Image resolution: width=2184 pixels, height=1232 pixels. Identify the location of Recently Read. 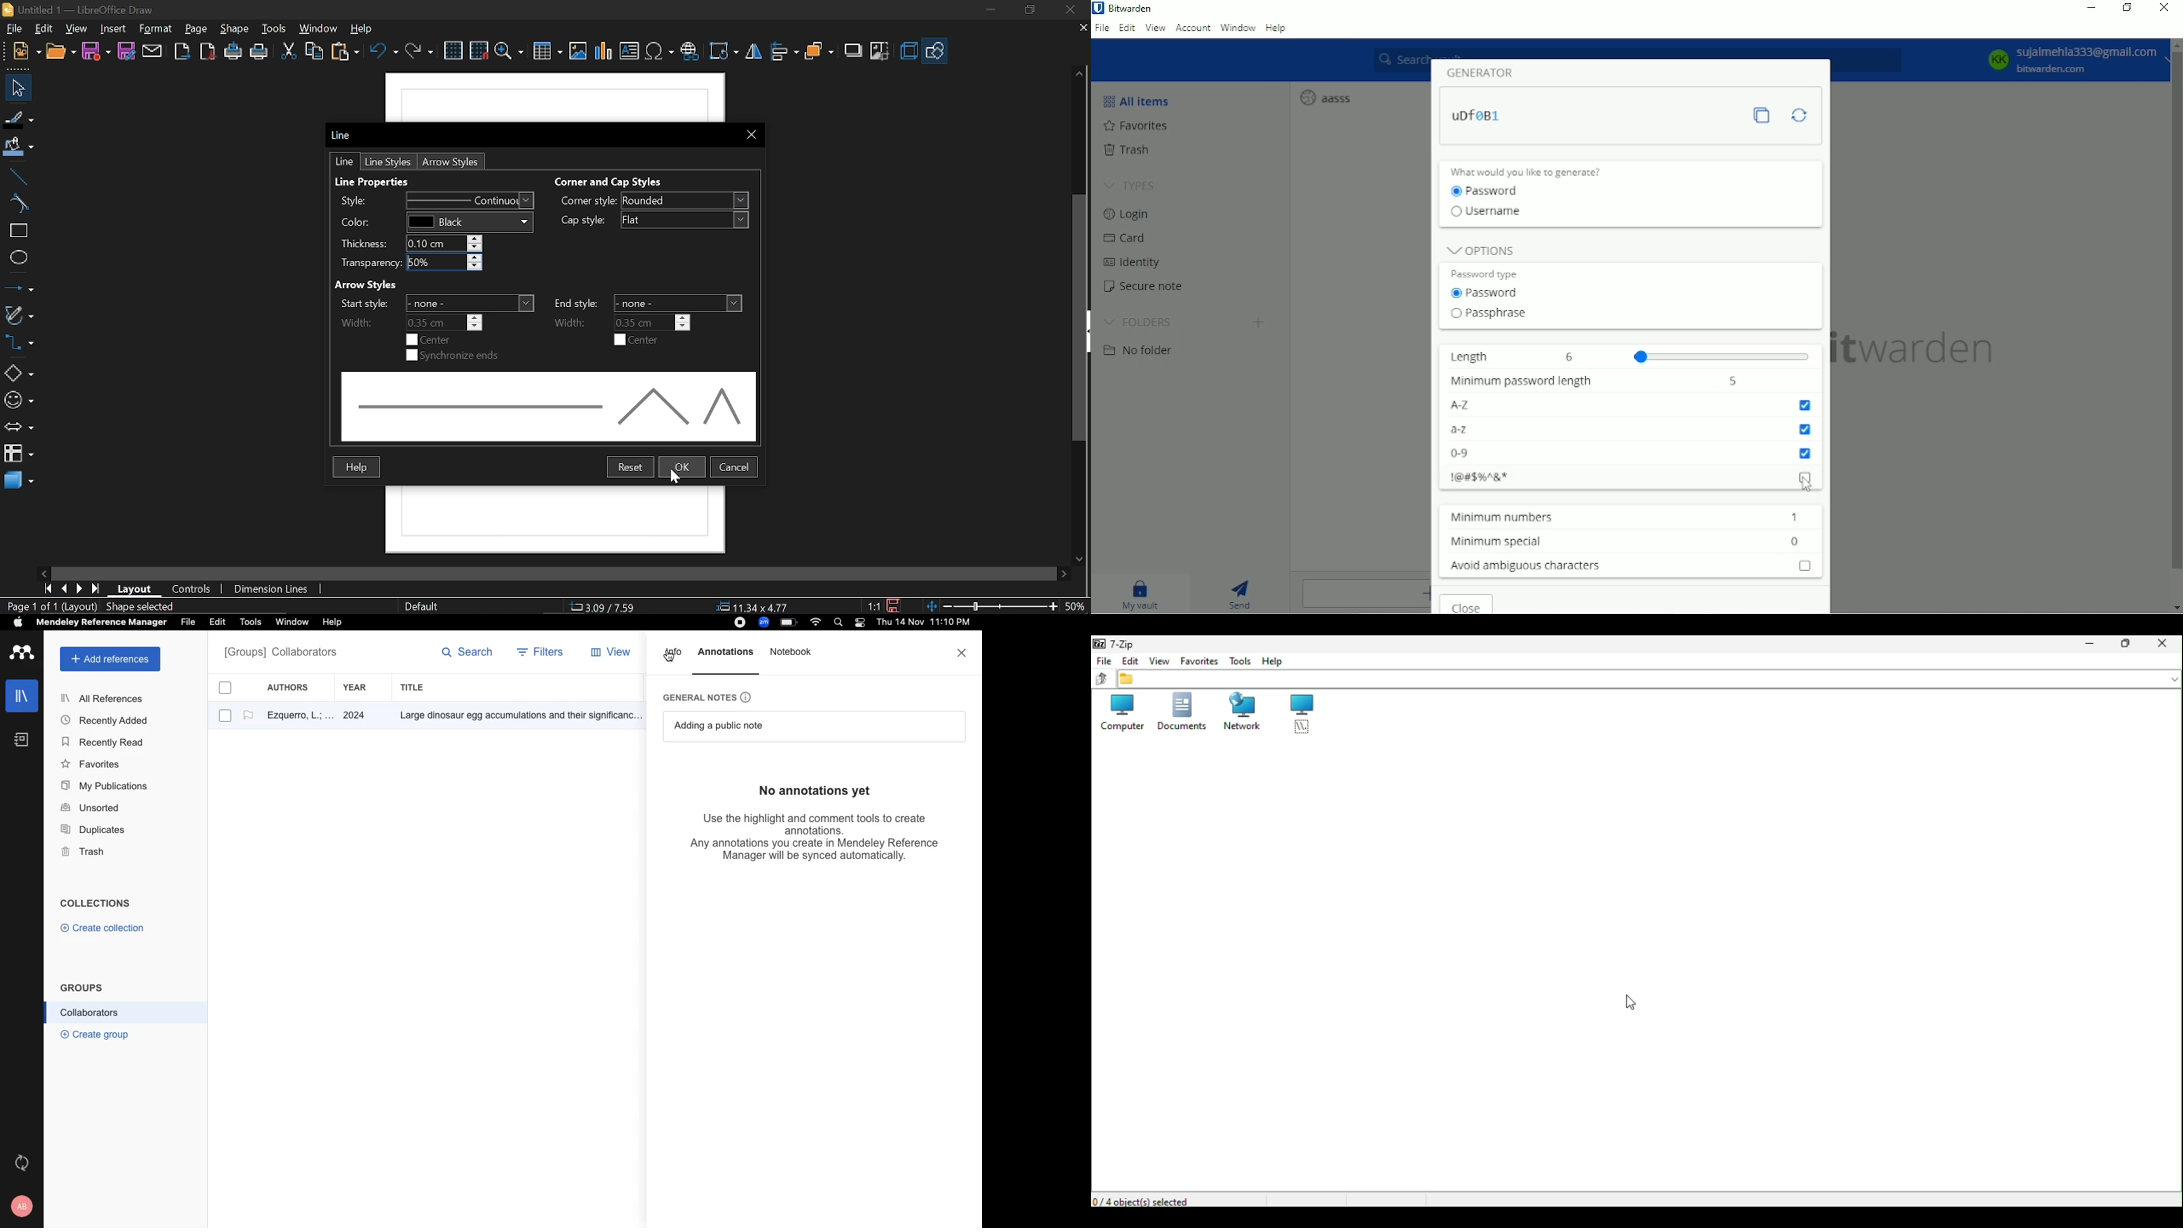
(104, 742).